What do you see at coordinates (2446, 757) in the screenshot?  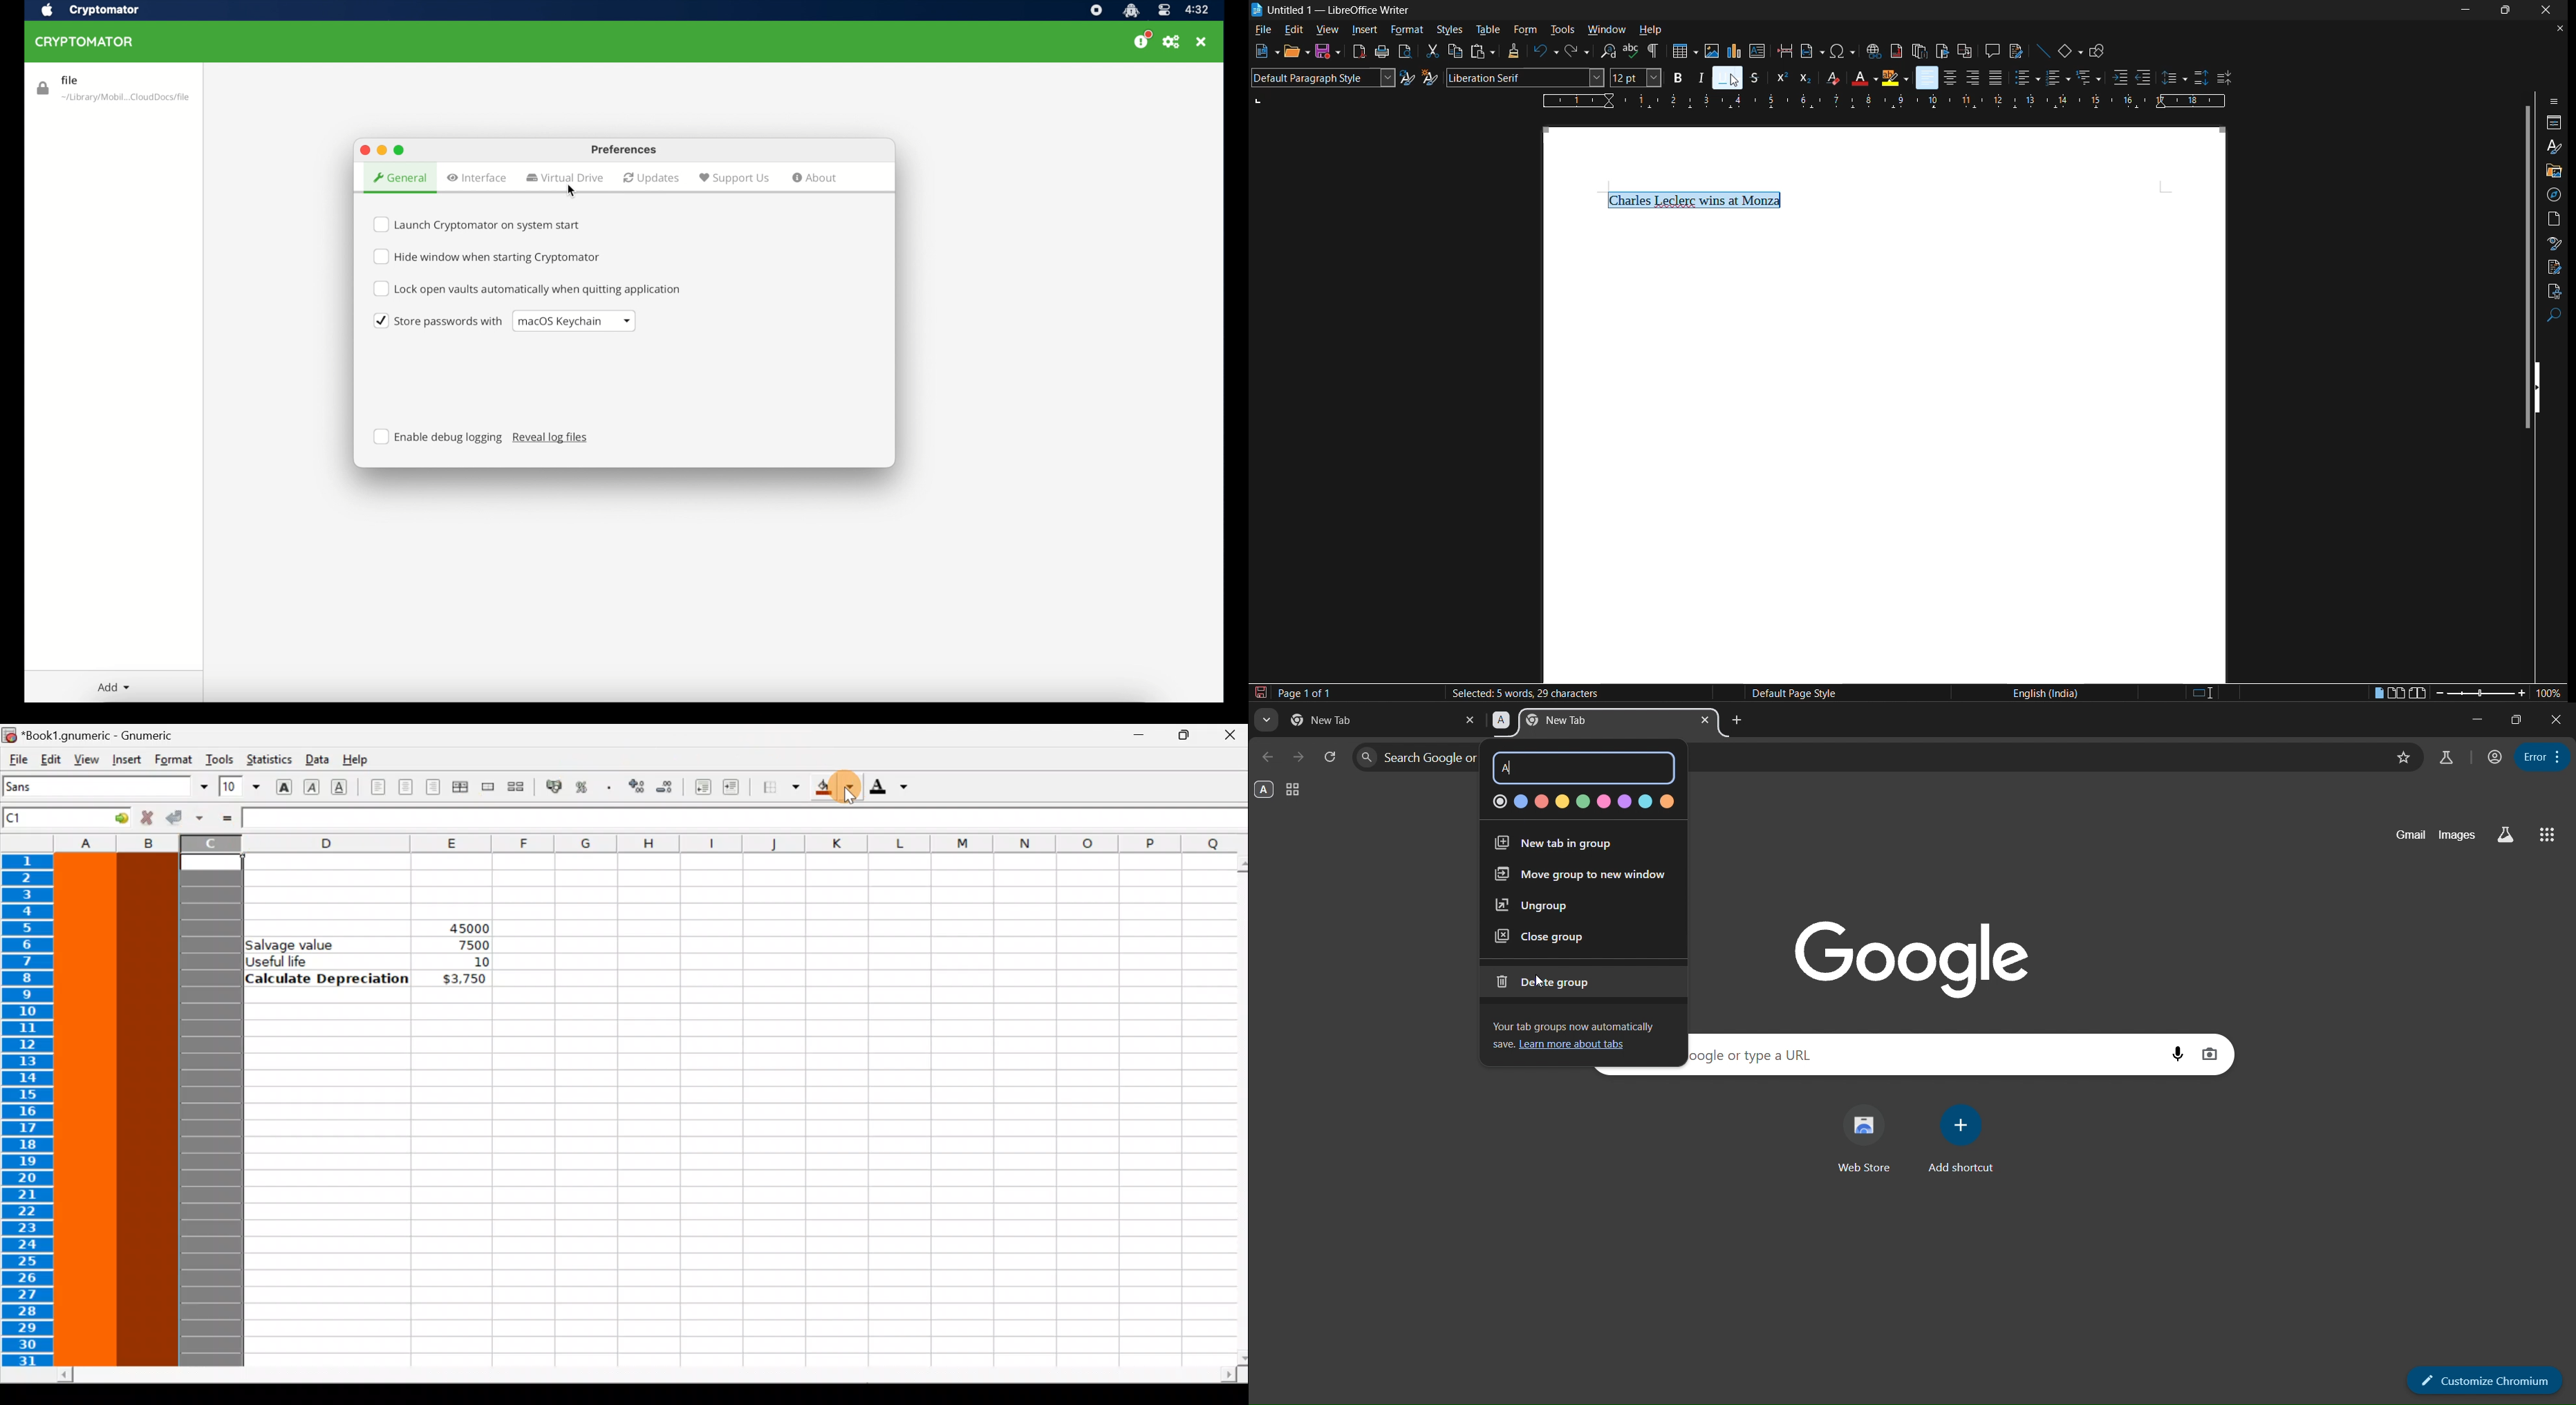 I see `search labs` at bounding box center [2446, 757].